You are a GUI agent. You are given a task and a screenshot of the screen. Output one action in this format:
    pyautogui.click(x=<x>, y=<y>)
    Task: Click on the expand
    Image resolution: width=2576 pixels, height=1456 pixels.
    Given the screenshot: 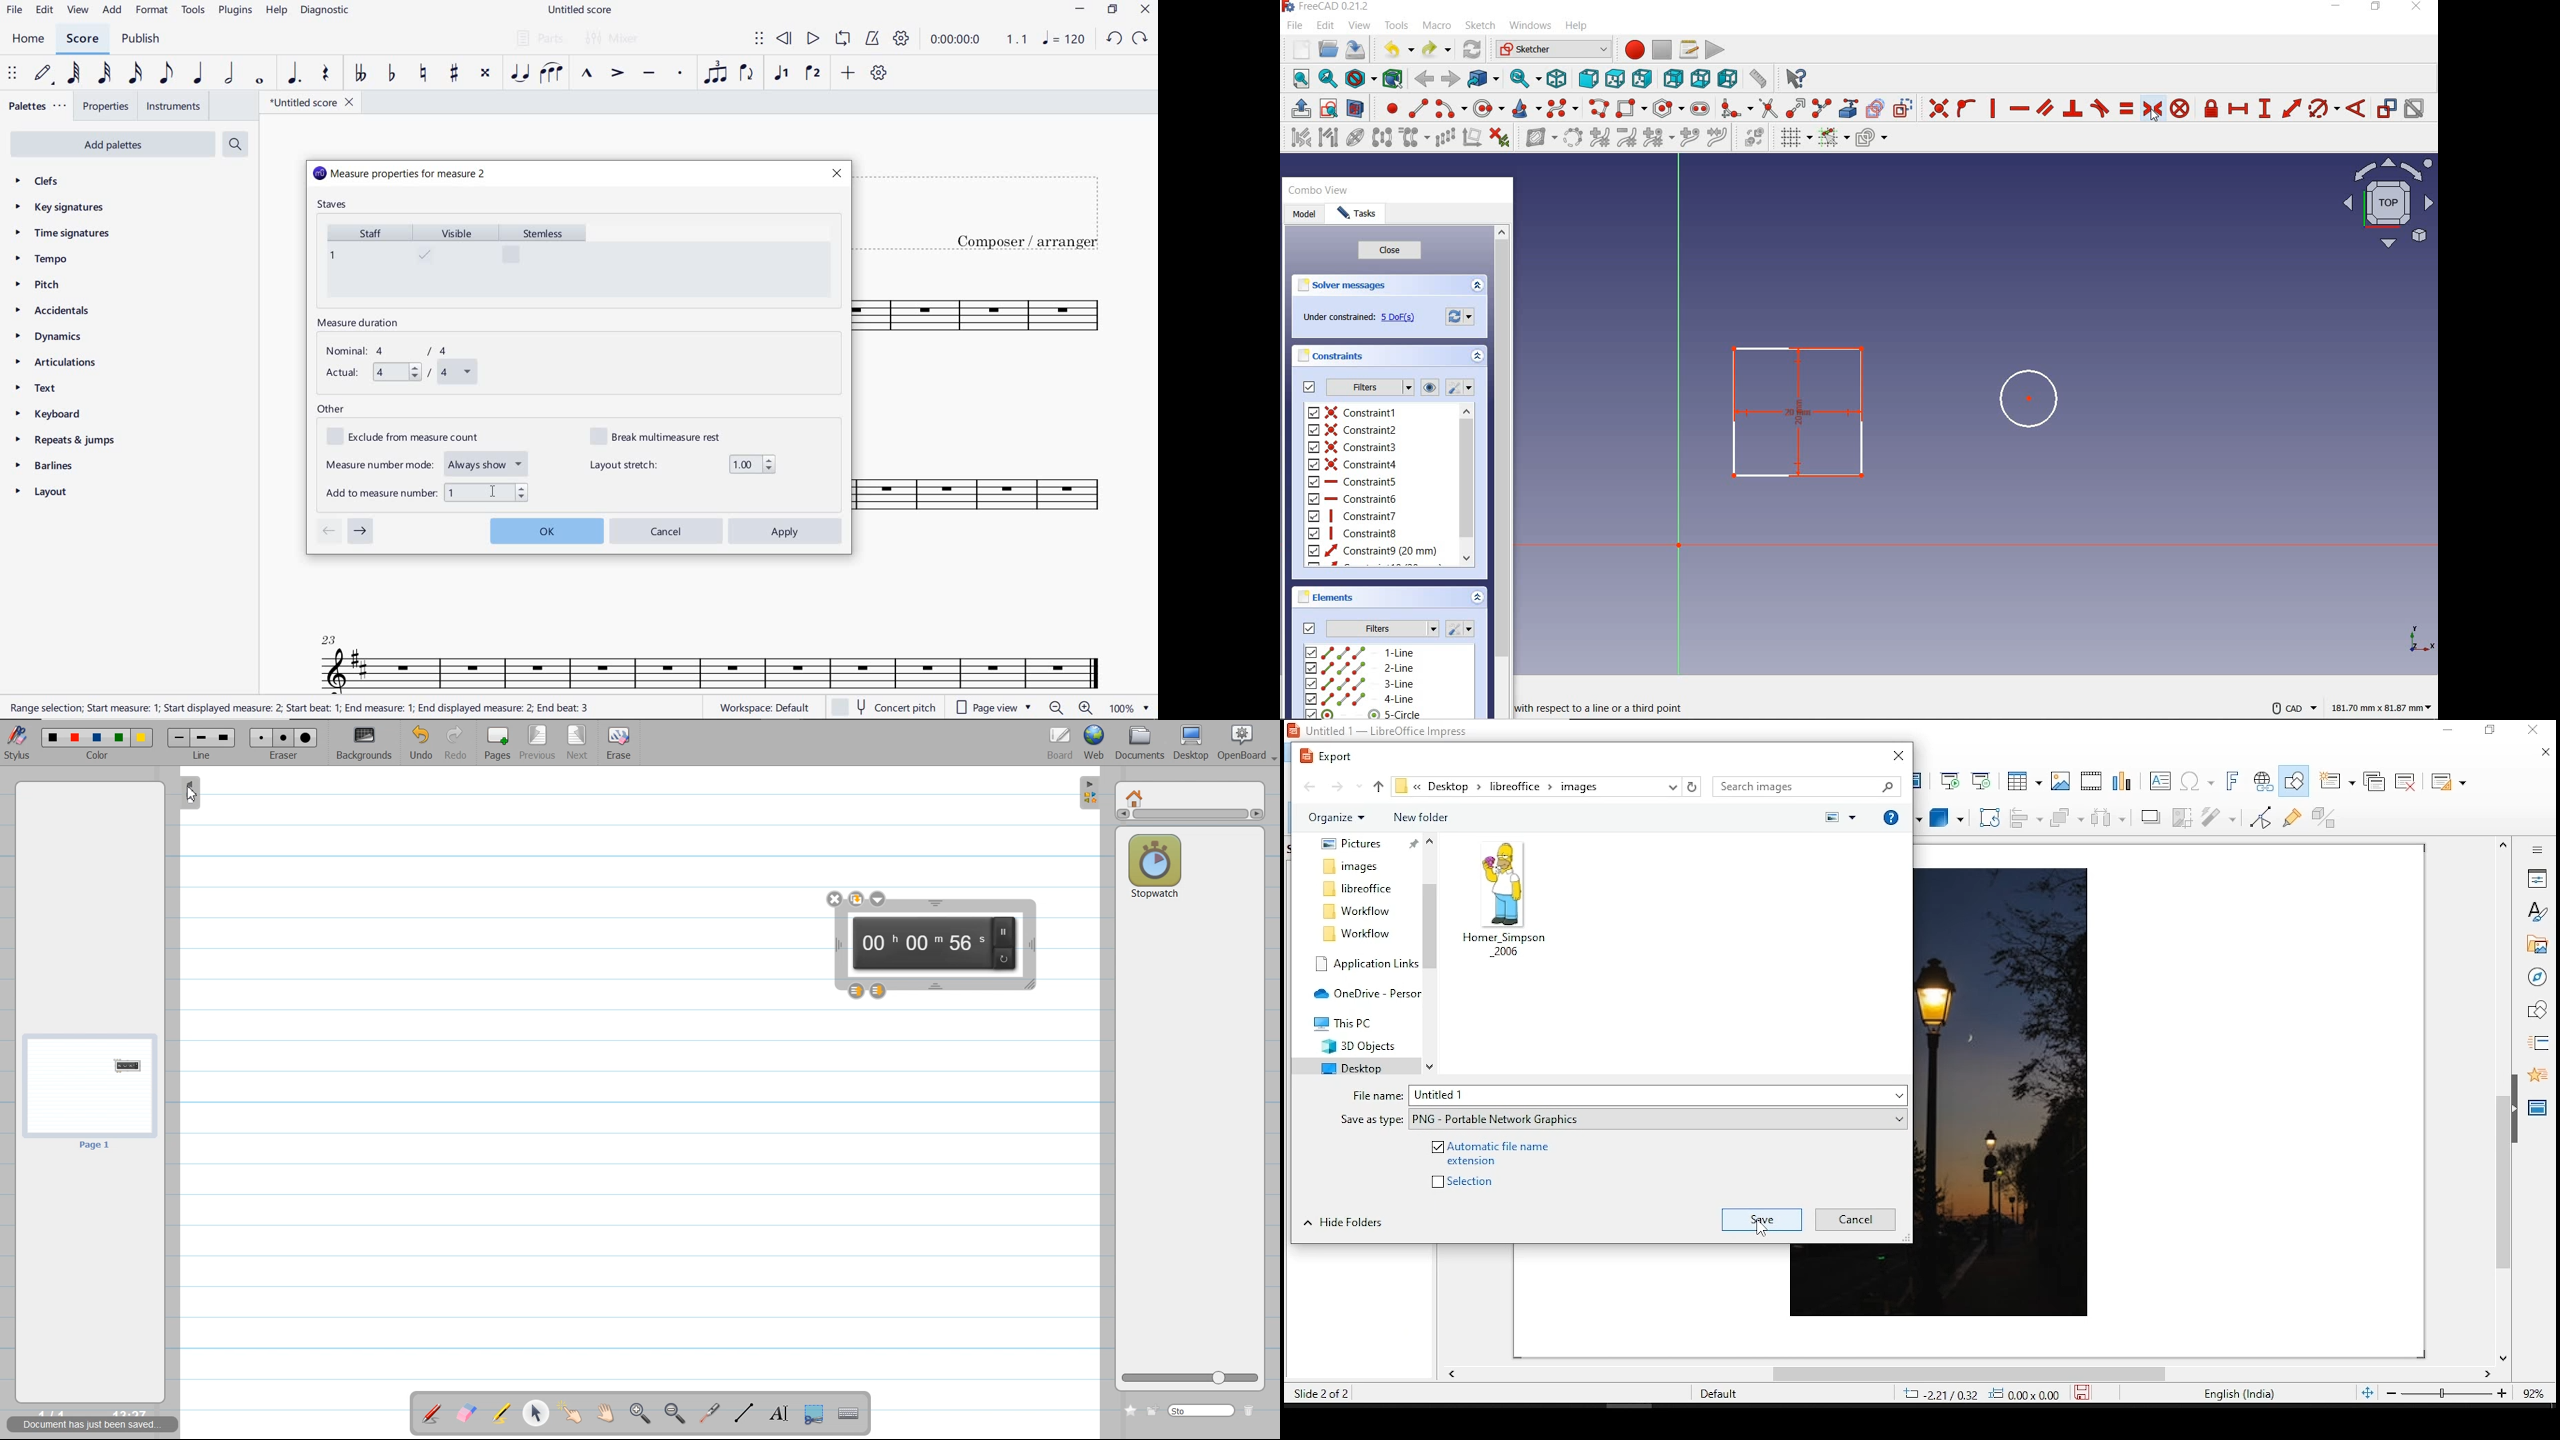 What is the action you would take?
    pyautogui.click(x=1479, y=357)
    